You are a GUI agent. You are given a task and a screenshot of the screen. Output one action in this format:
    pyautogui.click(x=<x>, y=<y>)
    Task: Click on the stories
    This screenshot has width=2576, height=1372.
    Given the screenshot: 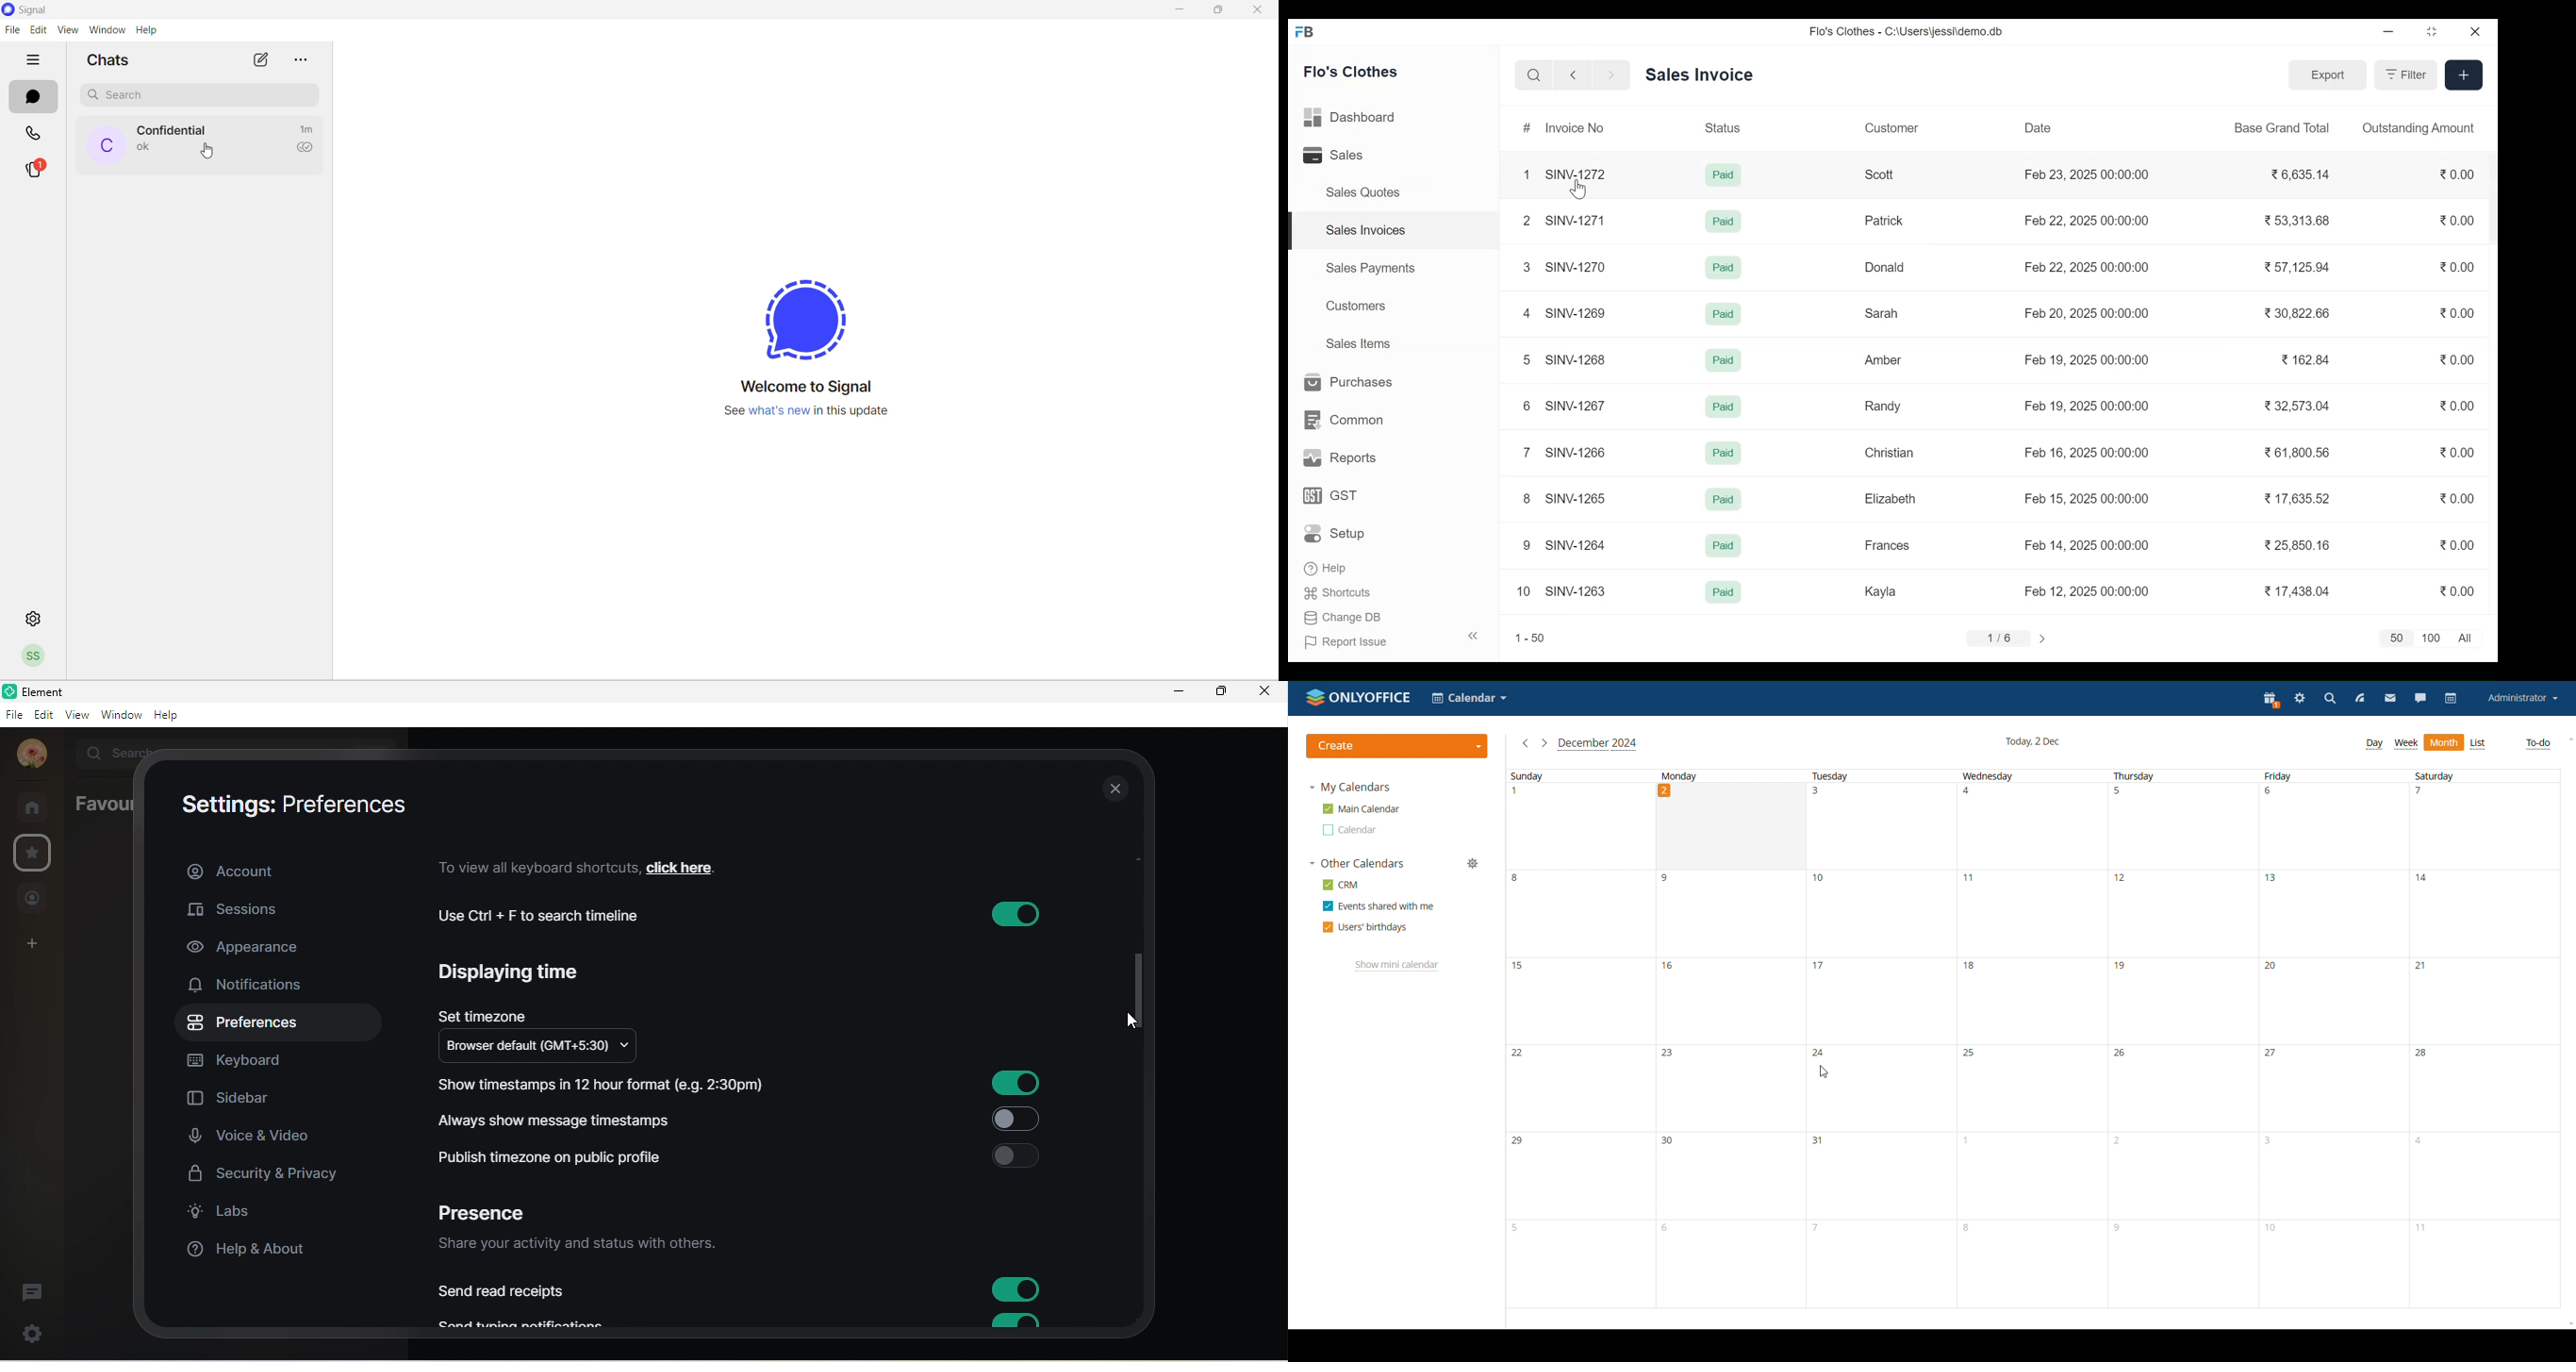 What is the action you would take?
    pyautogui.click(x=37, y=171)
    